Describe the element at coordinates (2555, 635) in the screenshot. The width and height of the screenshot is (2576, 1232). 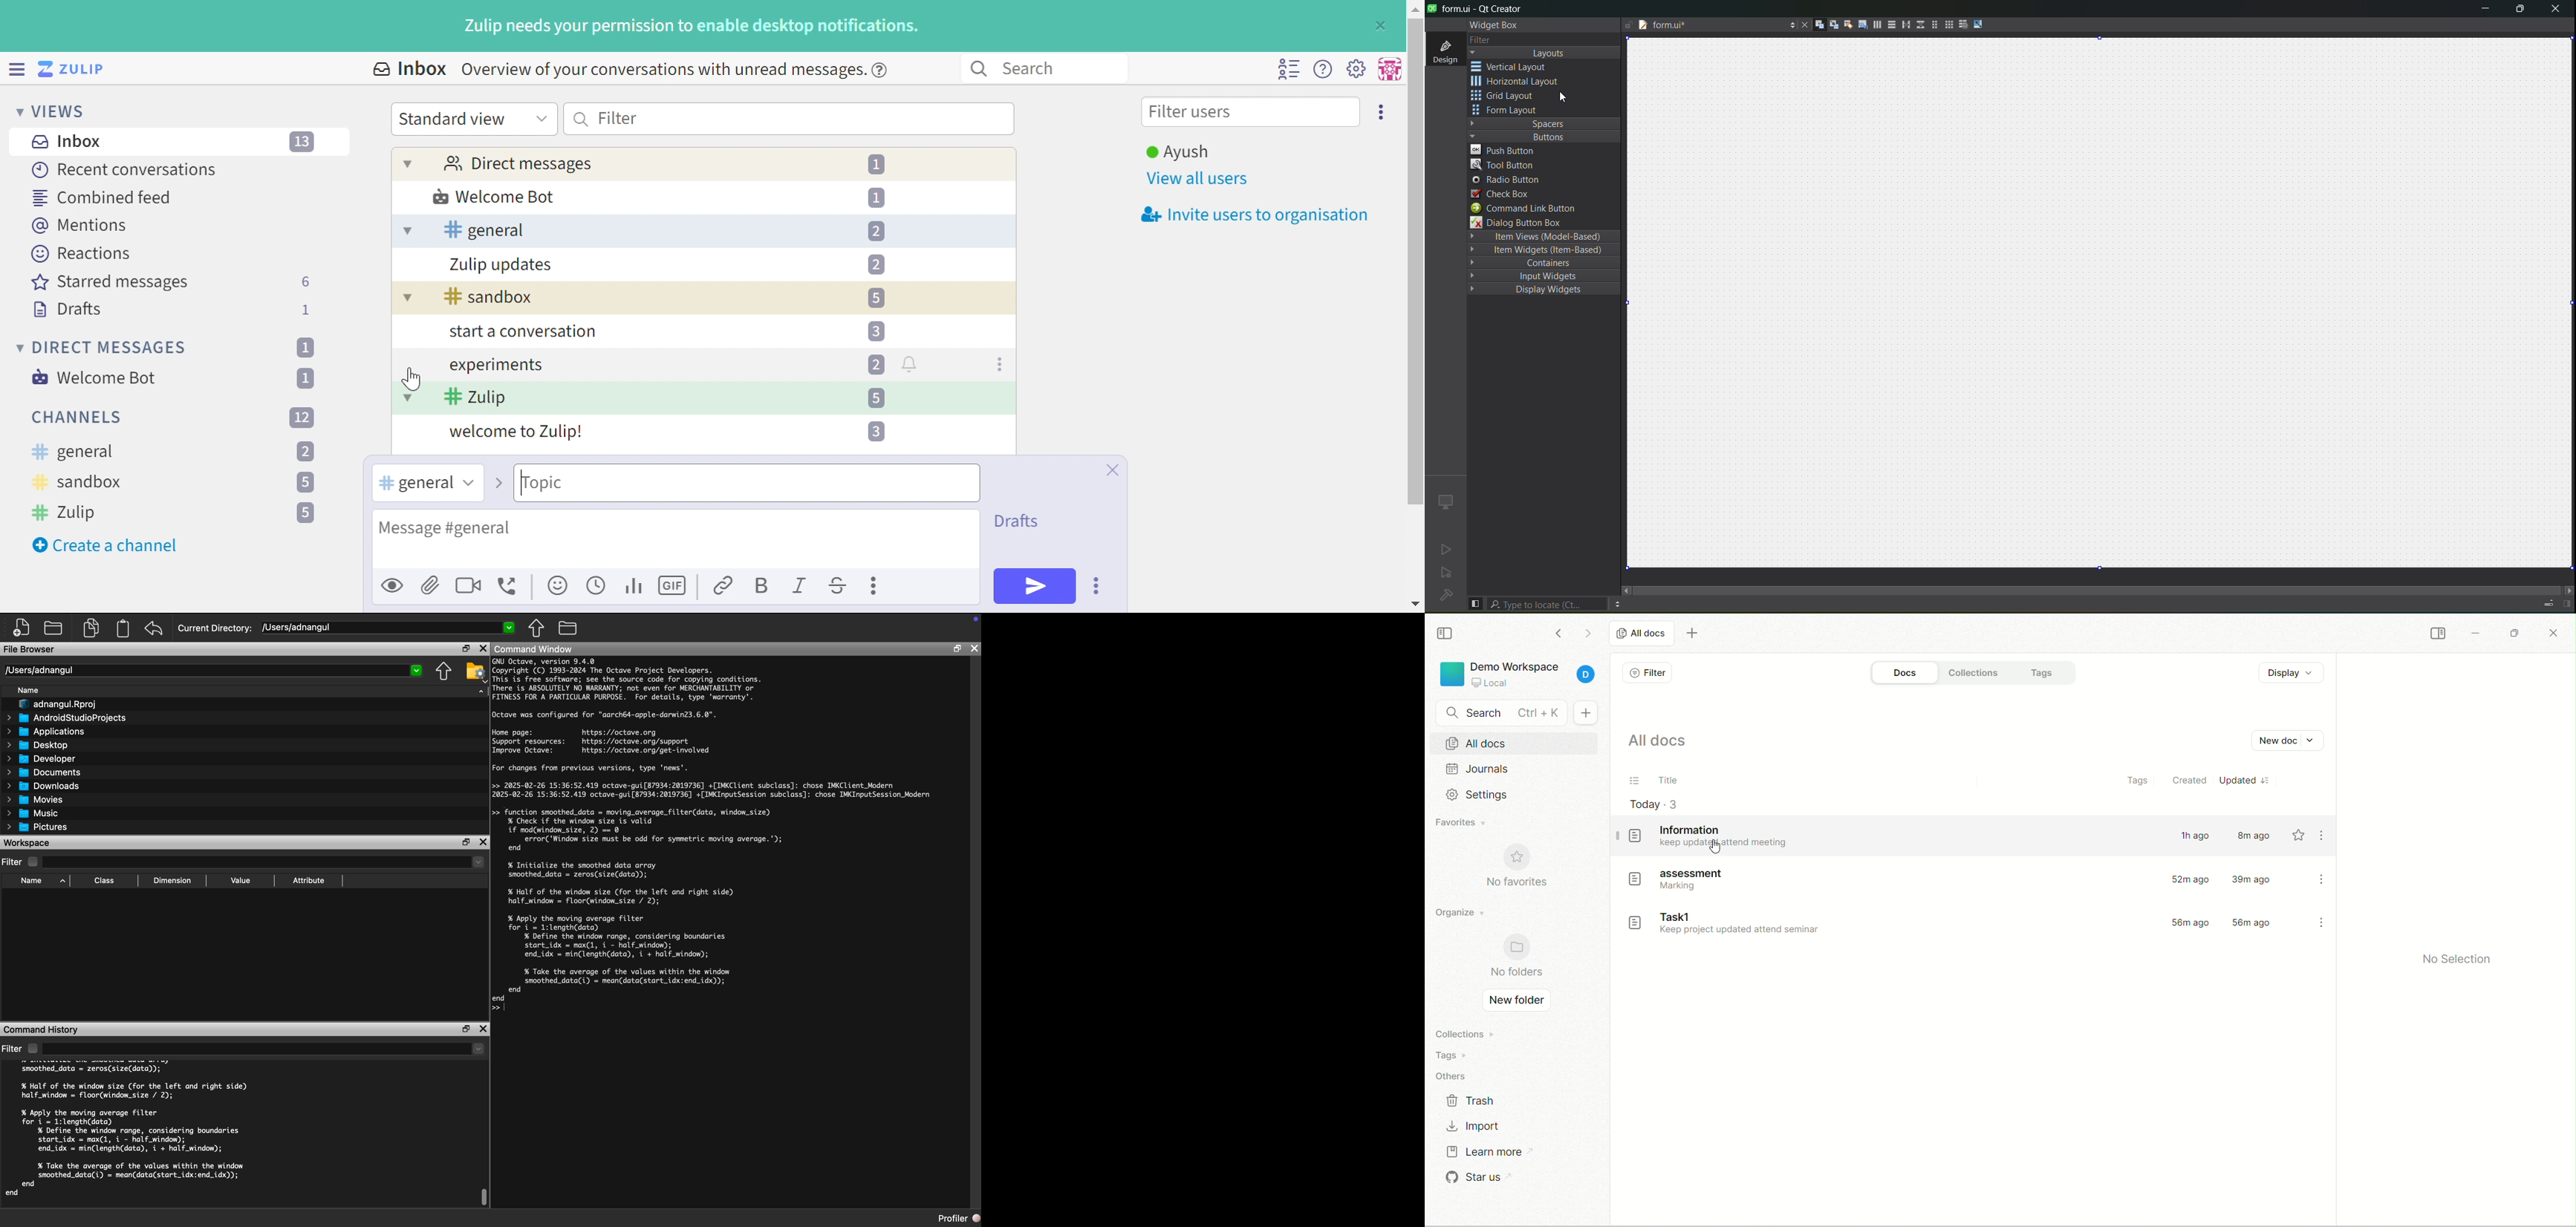
I see `close` at that location.